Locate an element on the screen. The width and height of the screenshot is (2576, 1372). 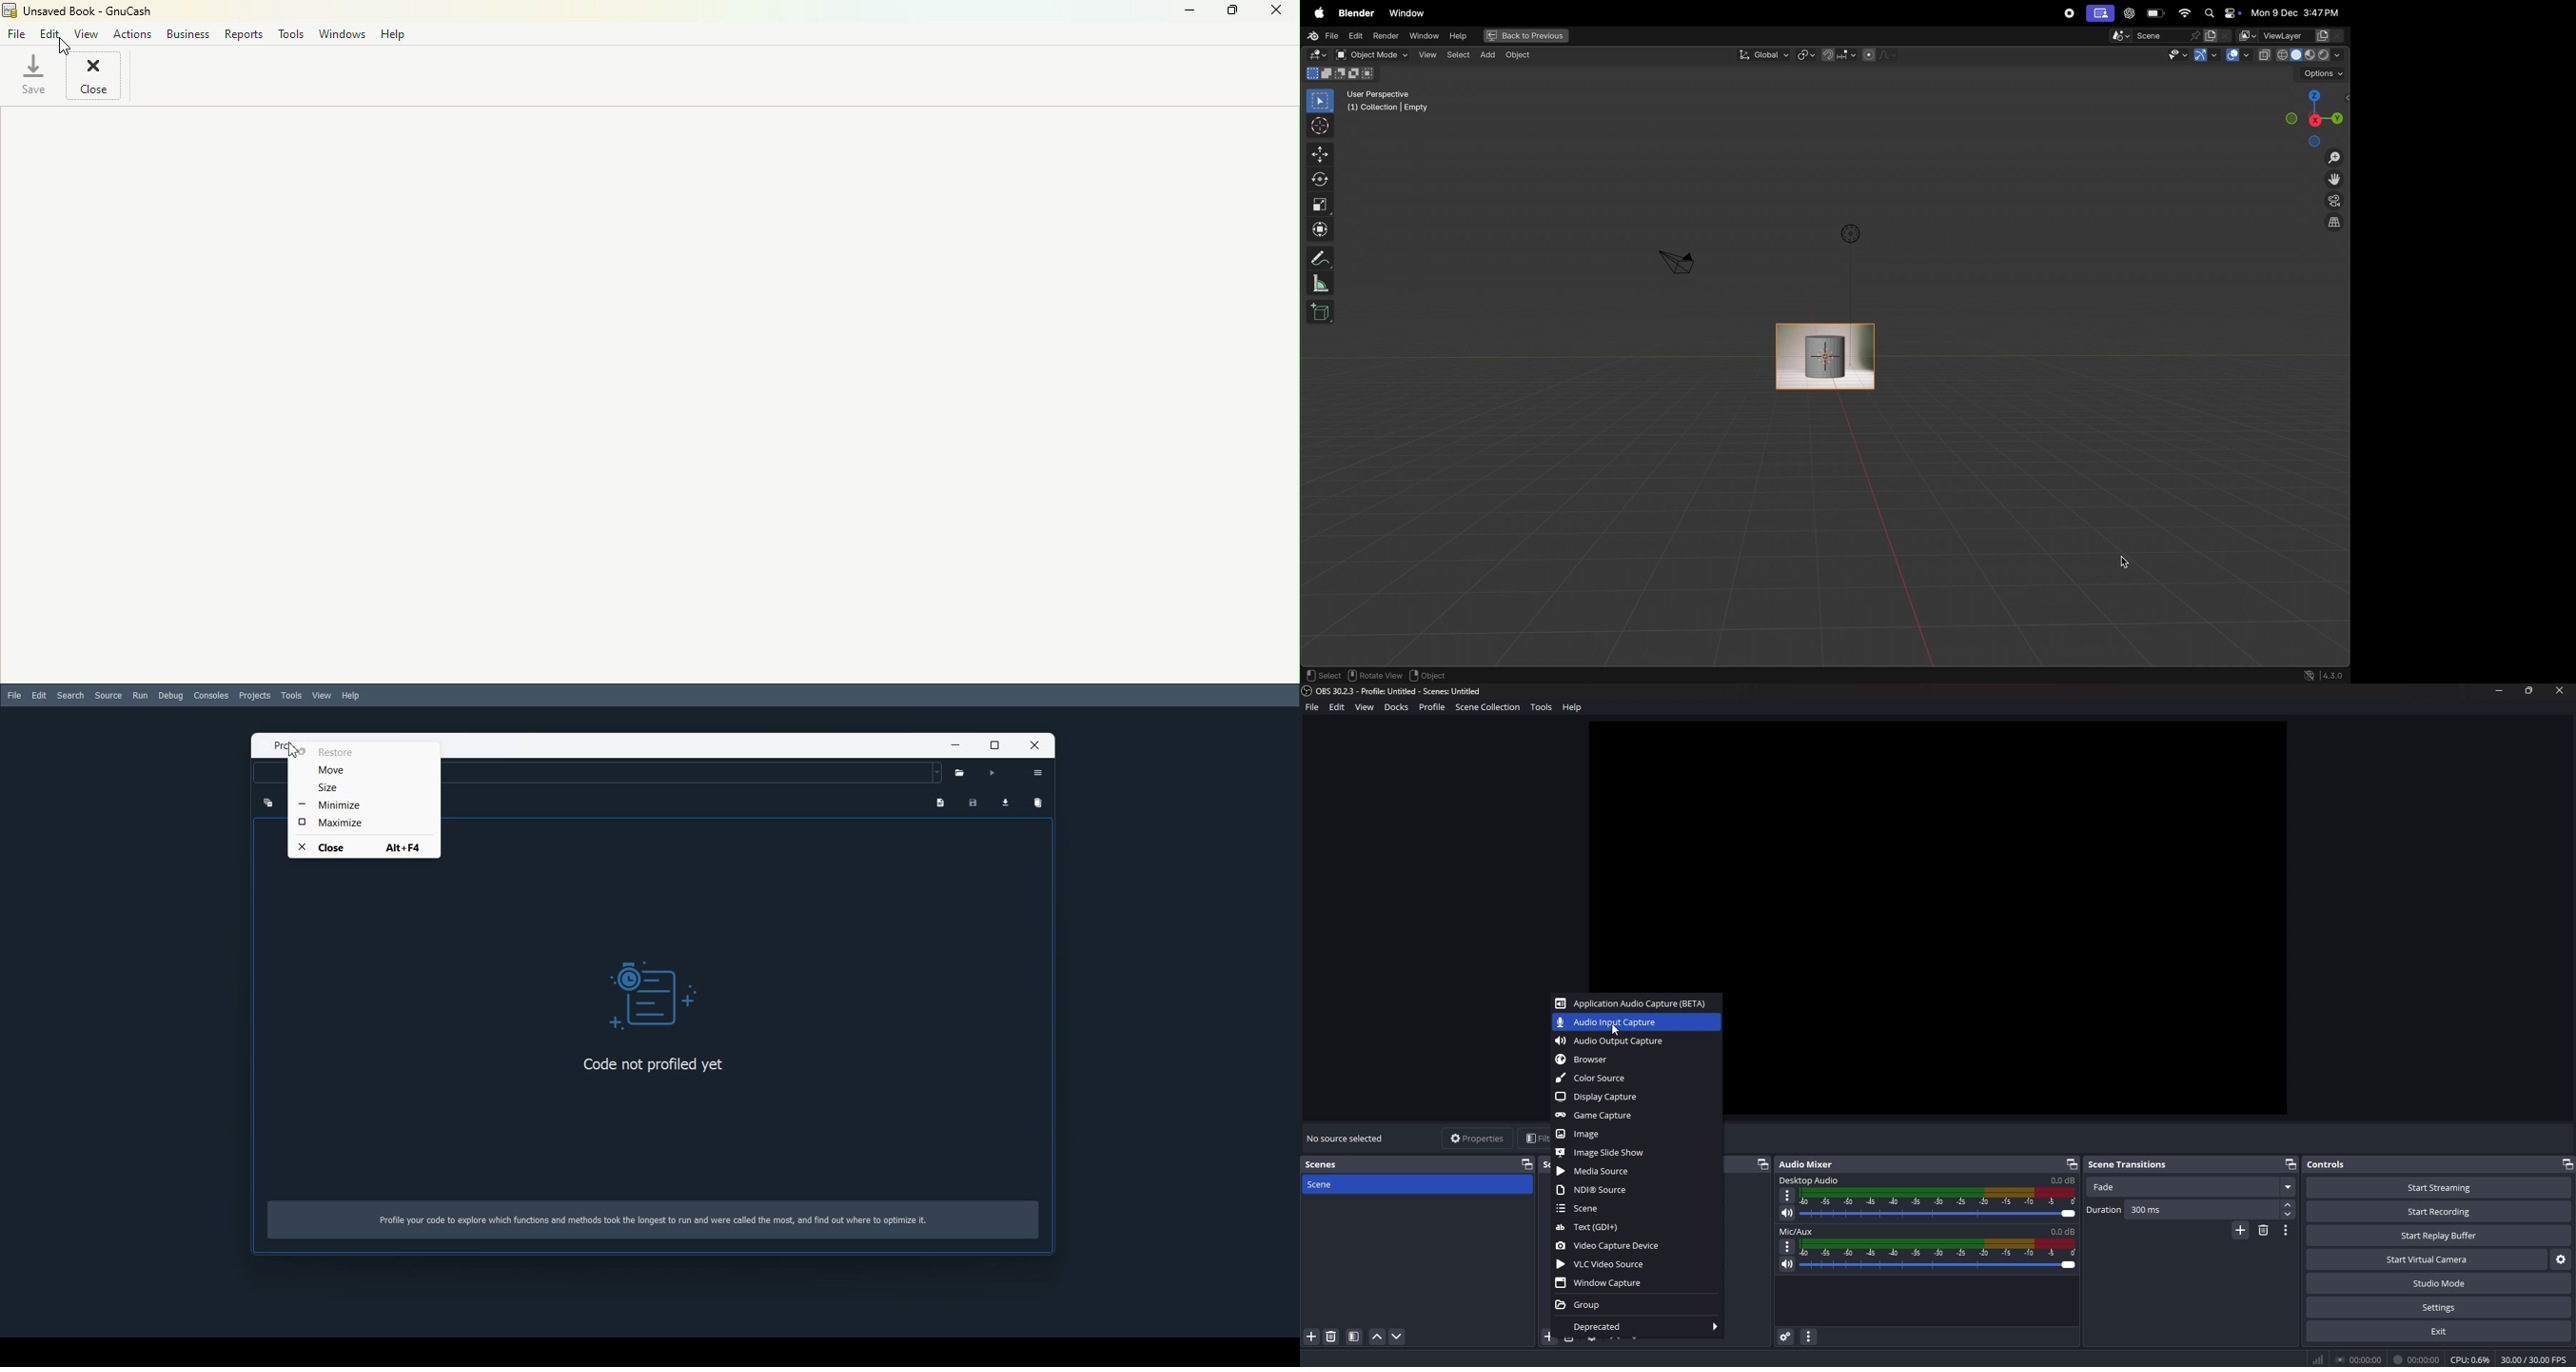
turning of pviot point is located at coordinates (1806, 54).